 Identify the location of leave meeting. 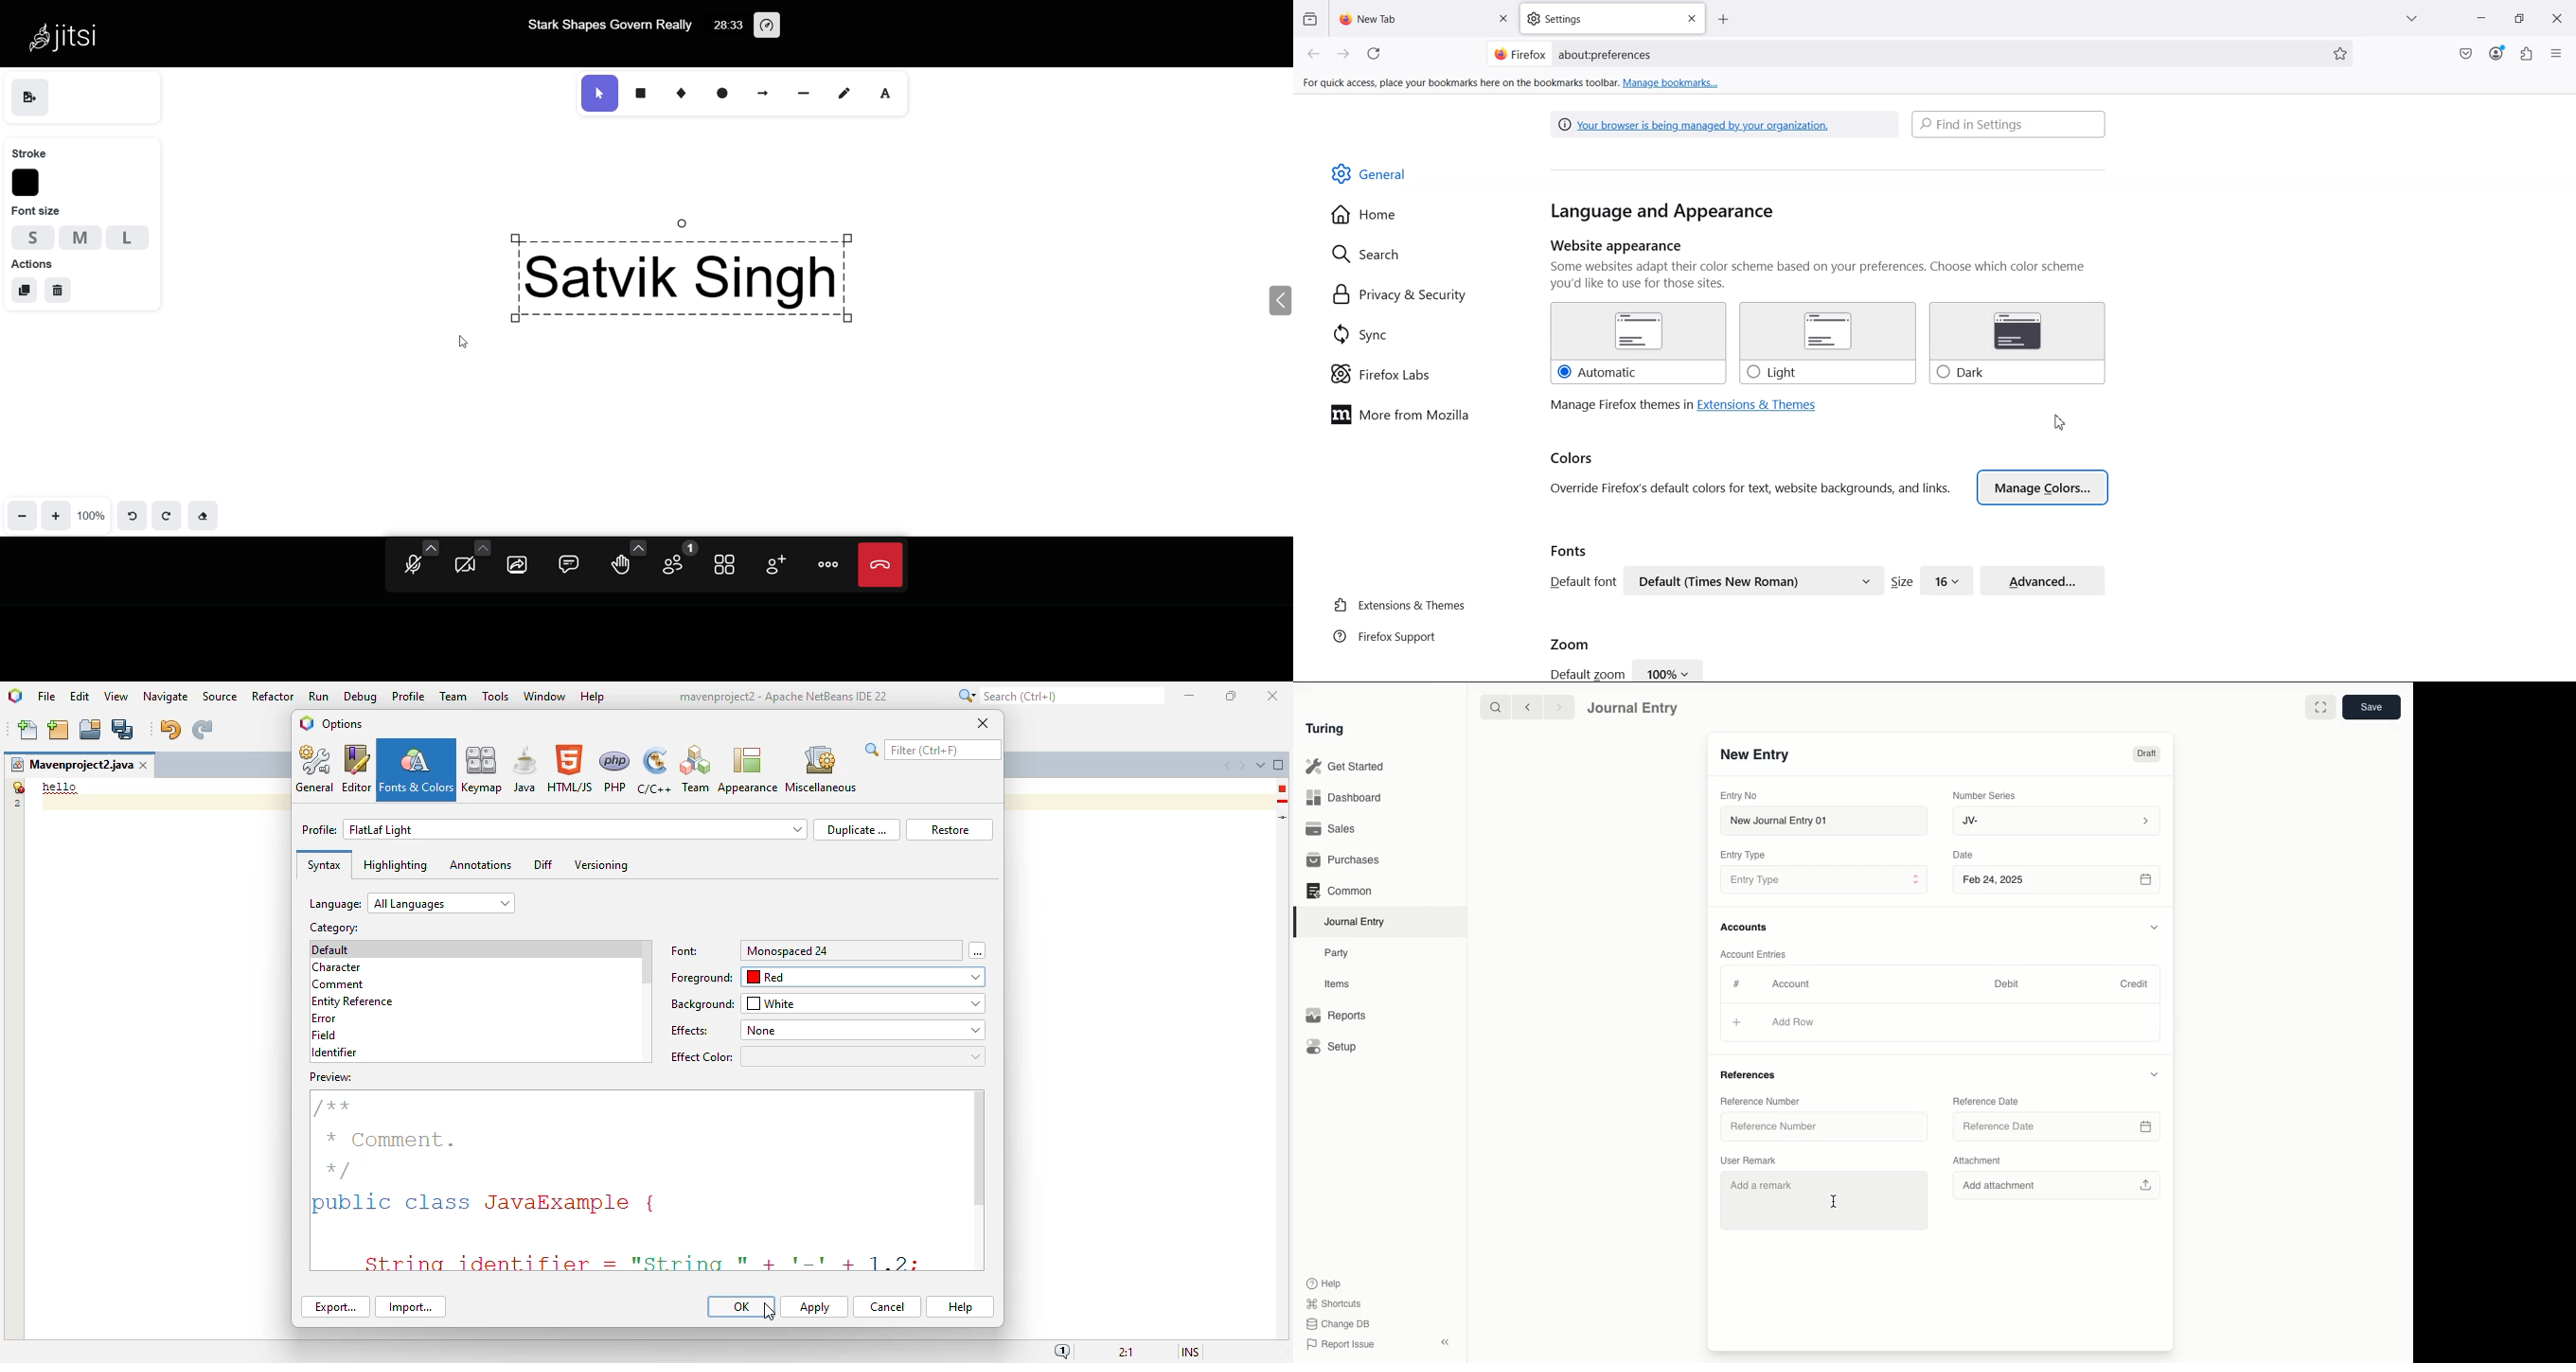
(880, 564).